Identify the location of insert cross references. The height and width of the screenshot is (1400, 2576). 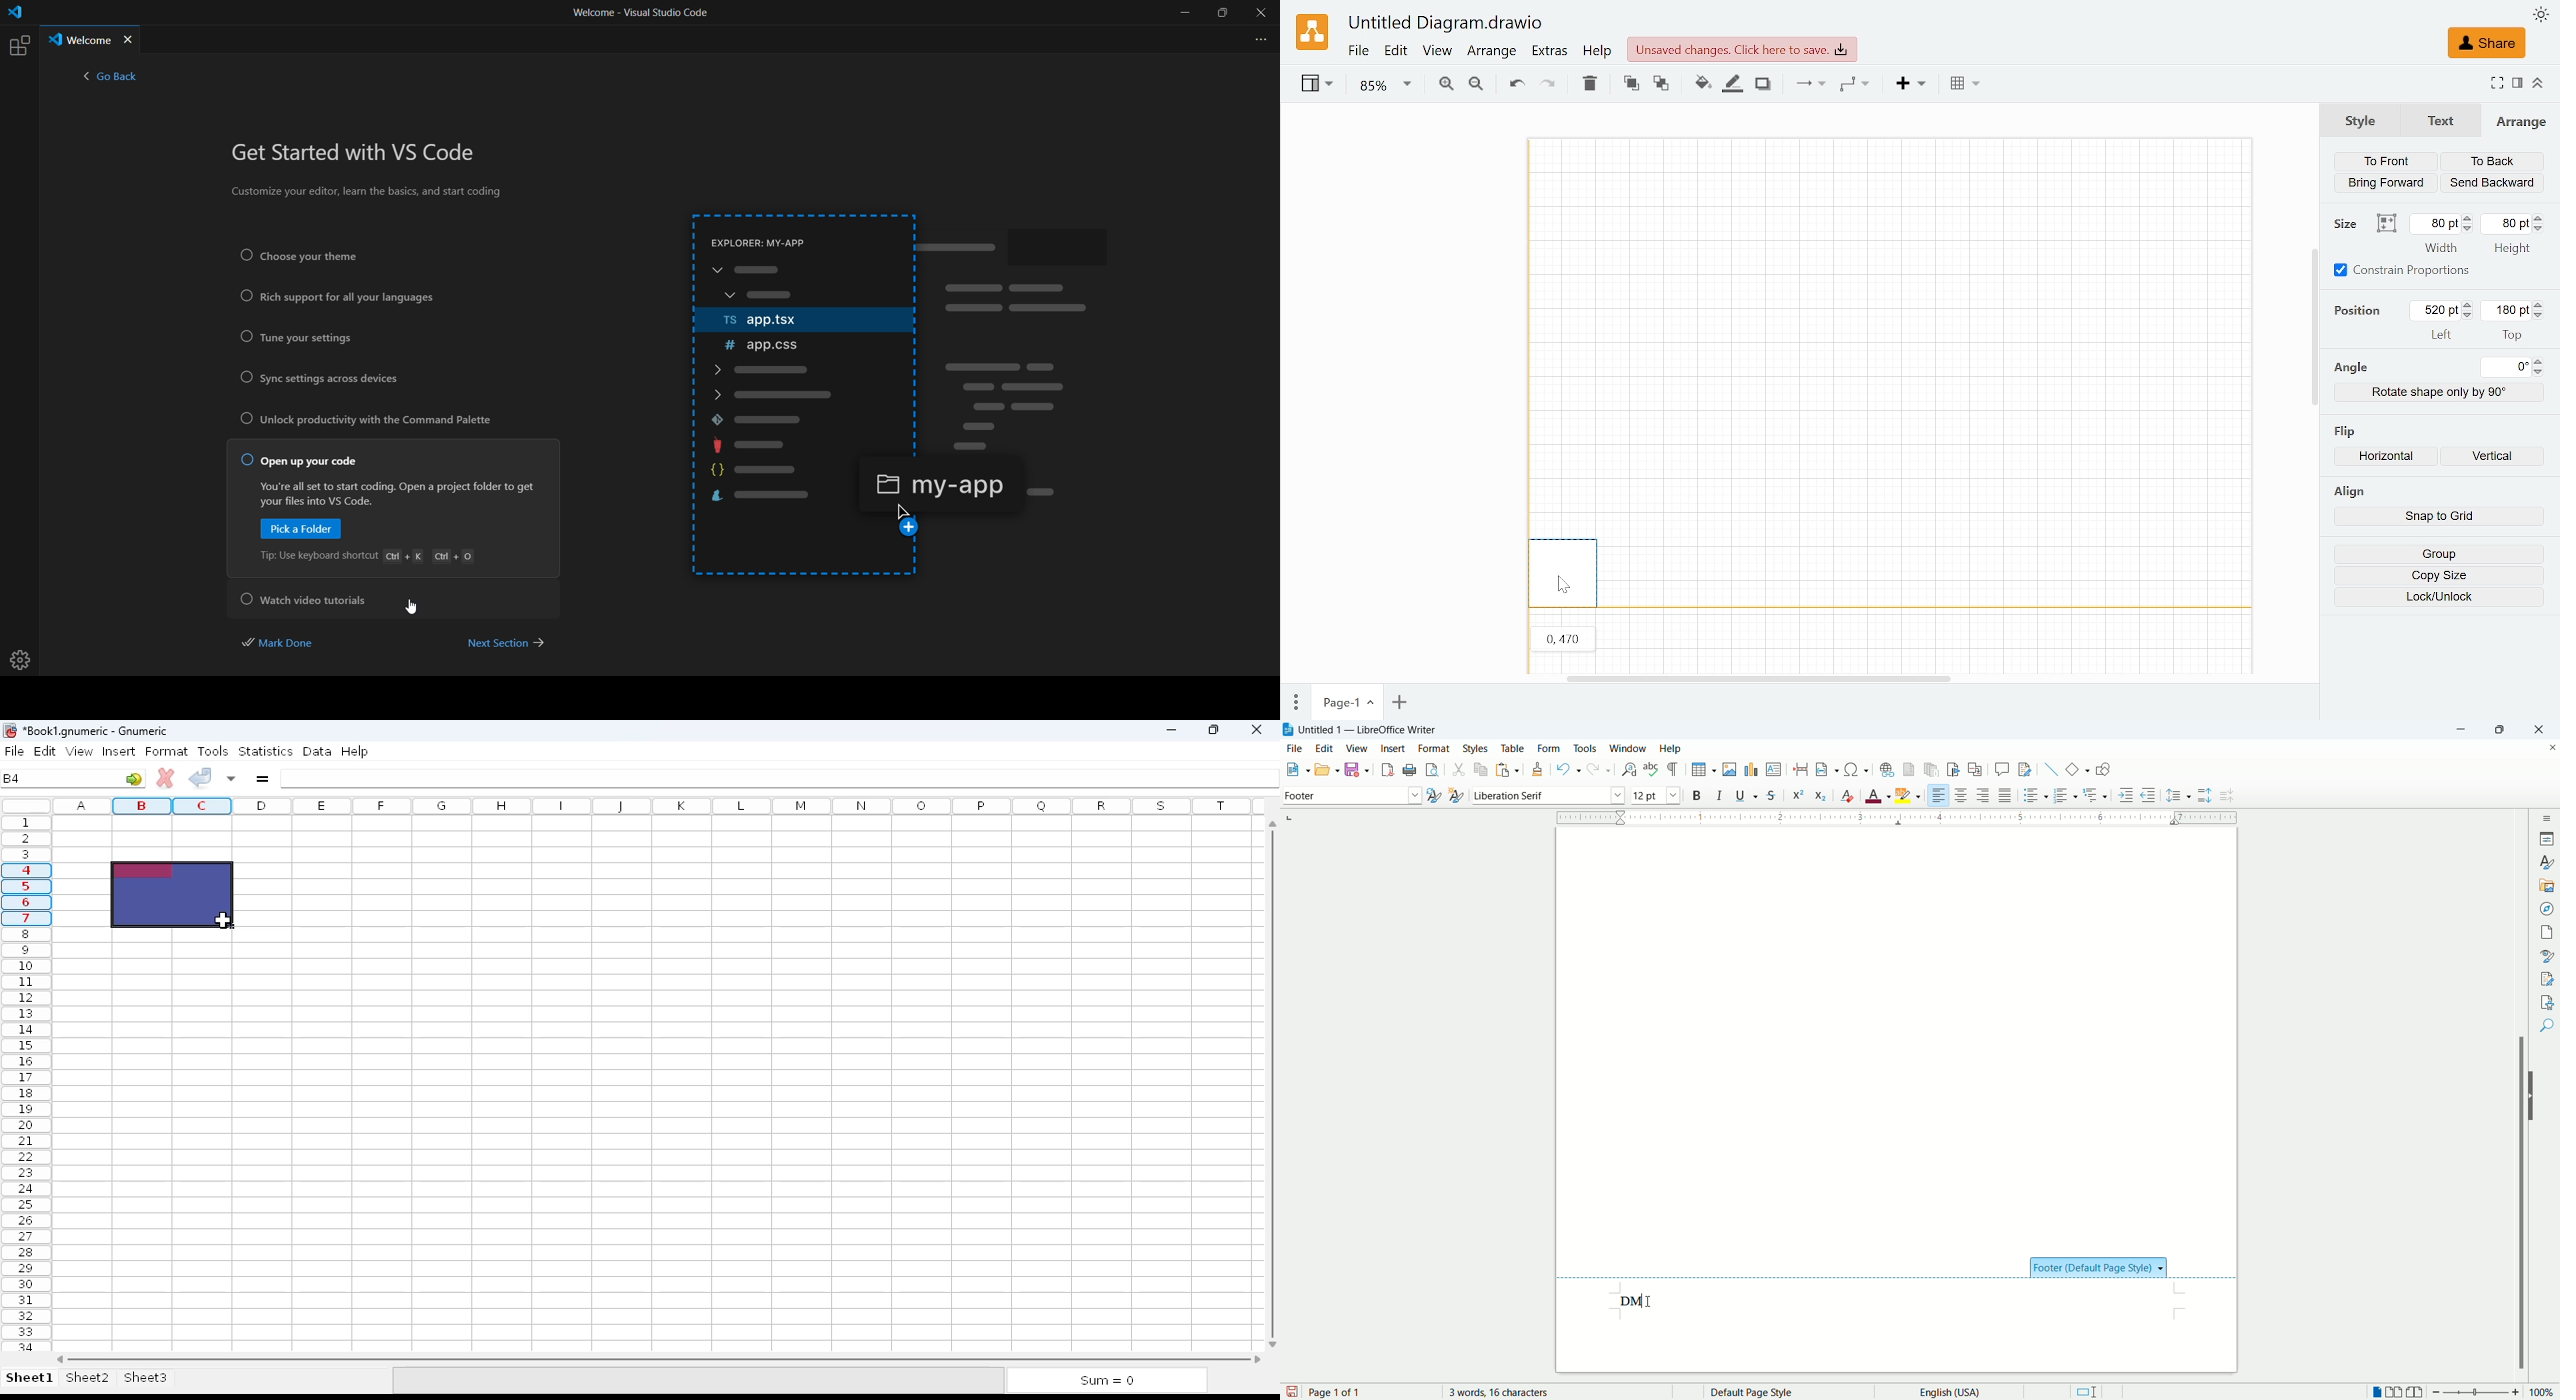
(1975, 770).